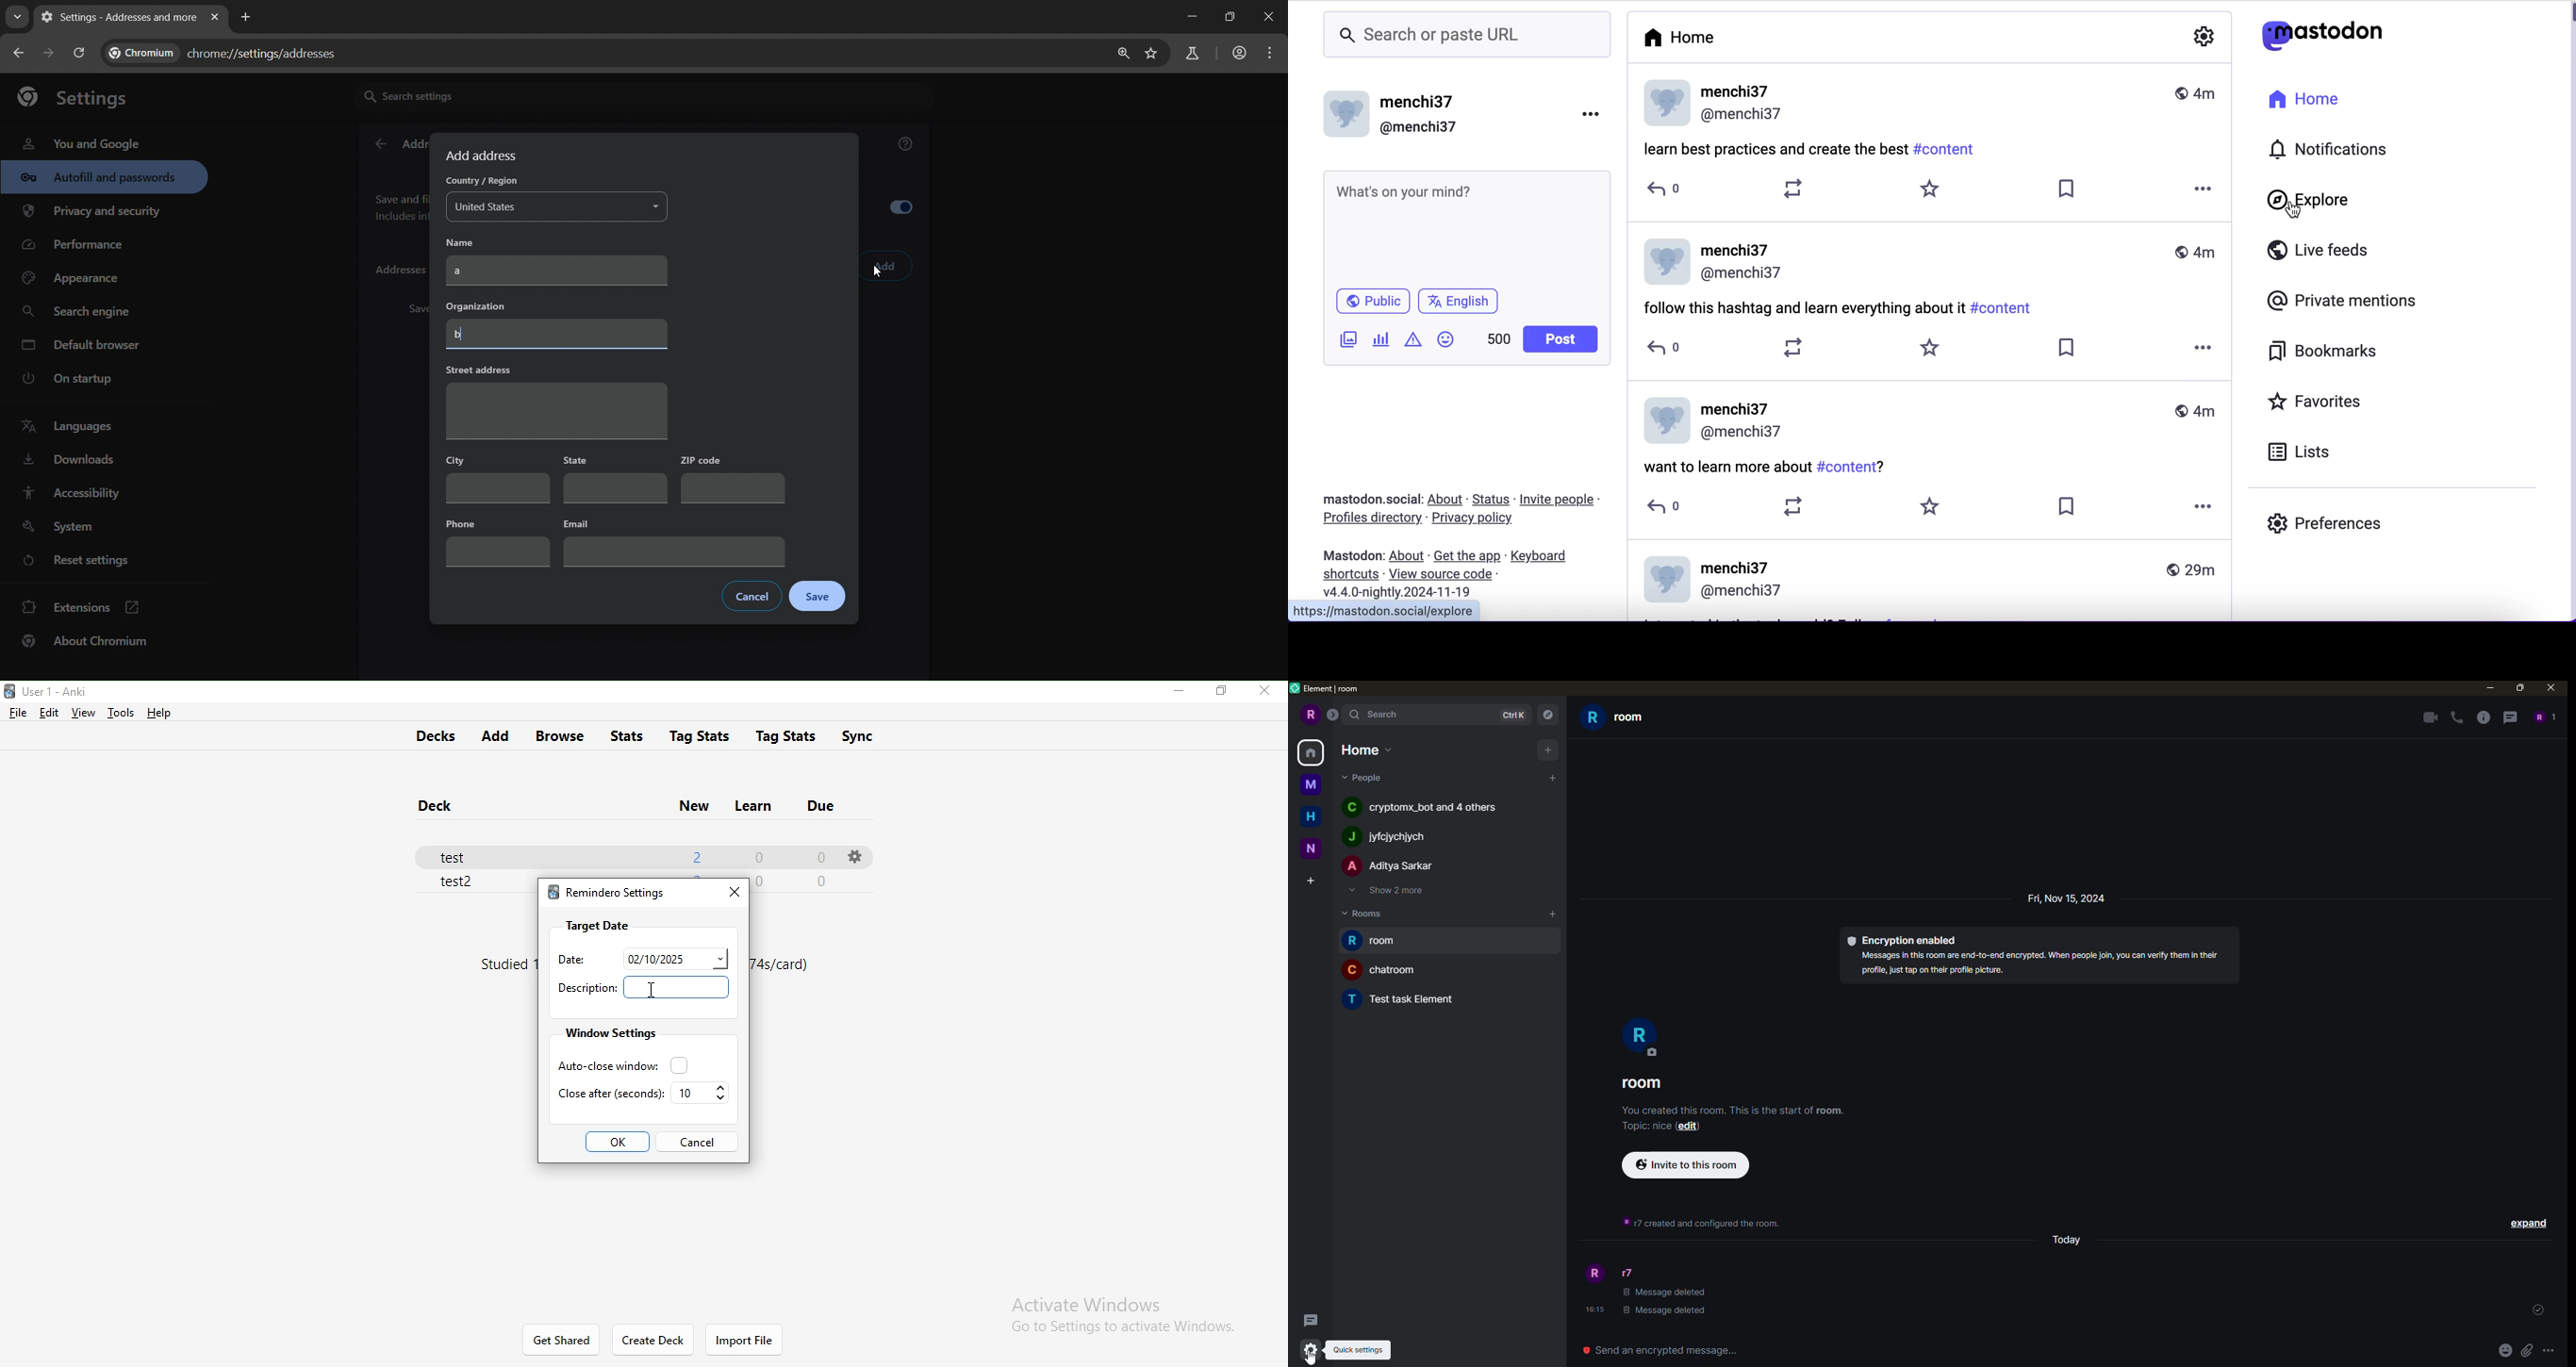 The image size is (2576, 1372). What do you see at coordinates (1390, 837) in the screenshot?
I see `people` at bounding box center [1390, 837].